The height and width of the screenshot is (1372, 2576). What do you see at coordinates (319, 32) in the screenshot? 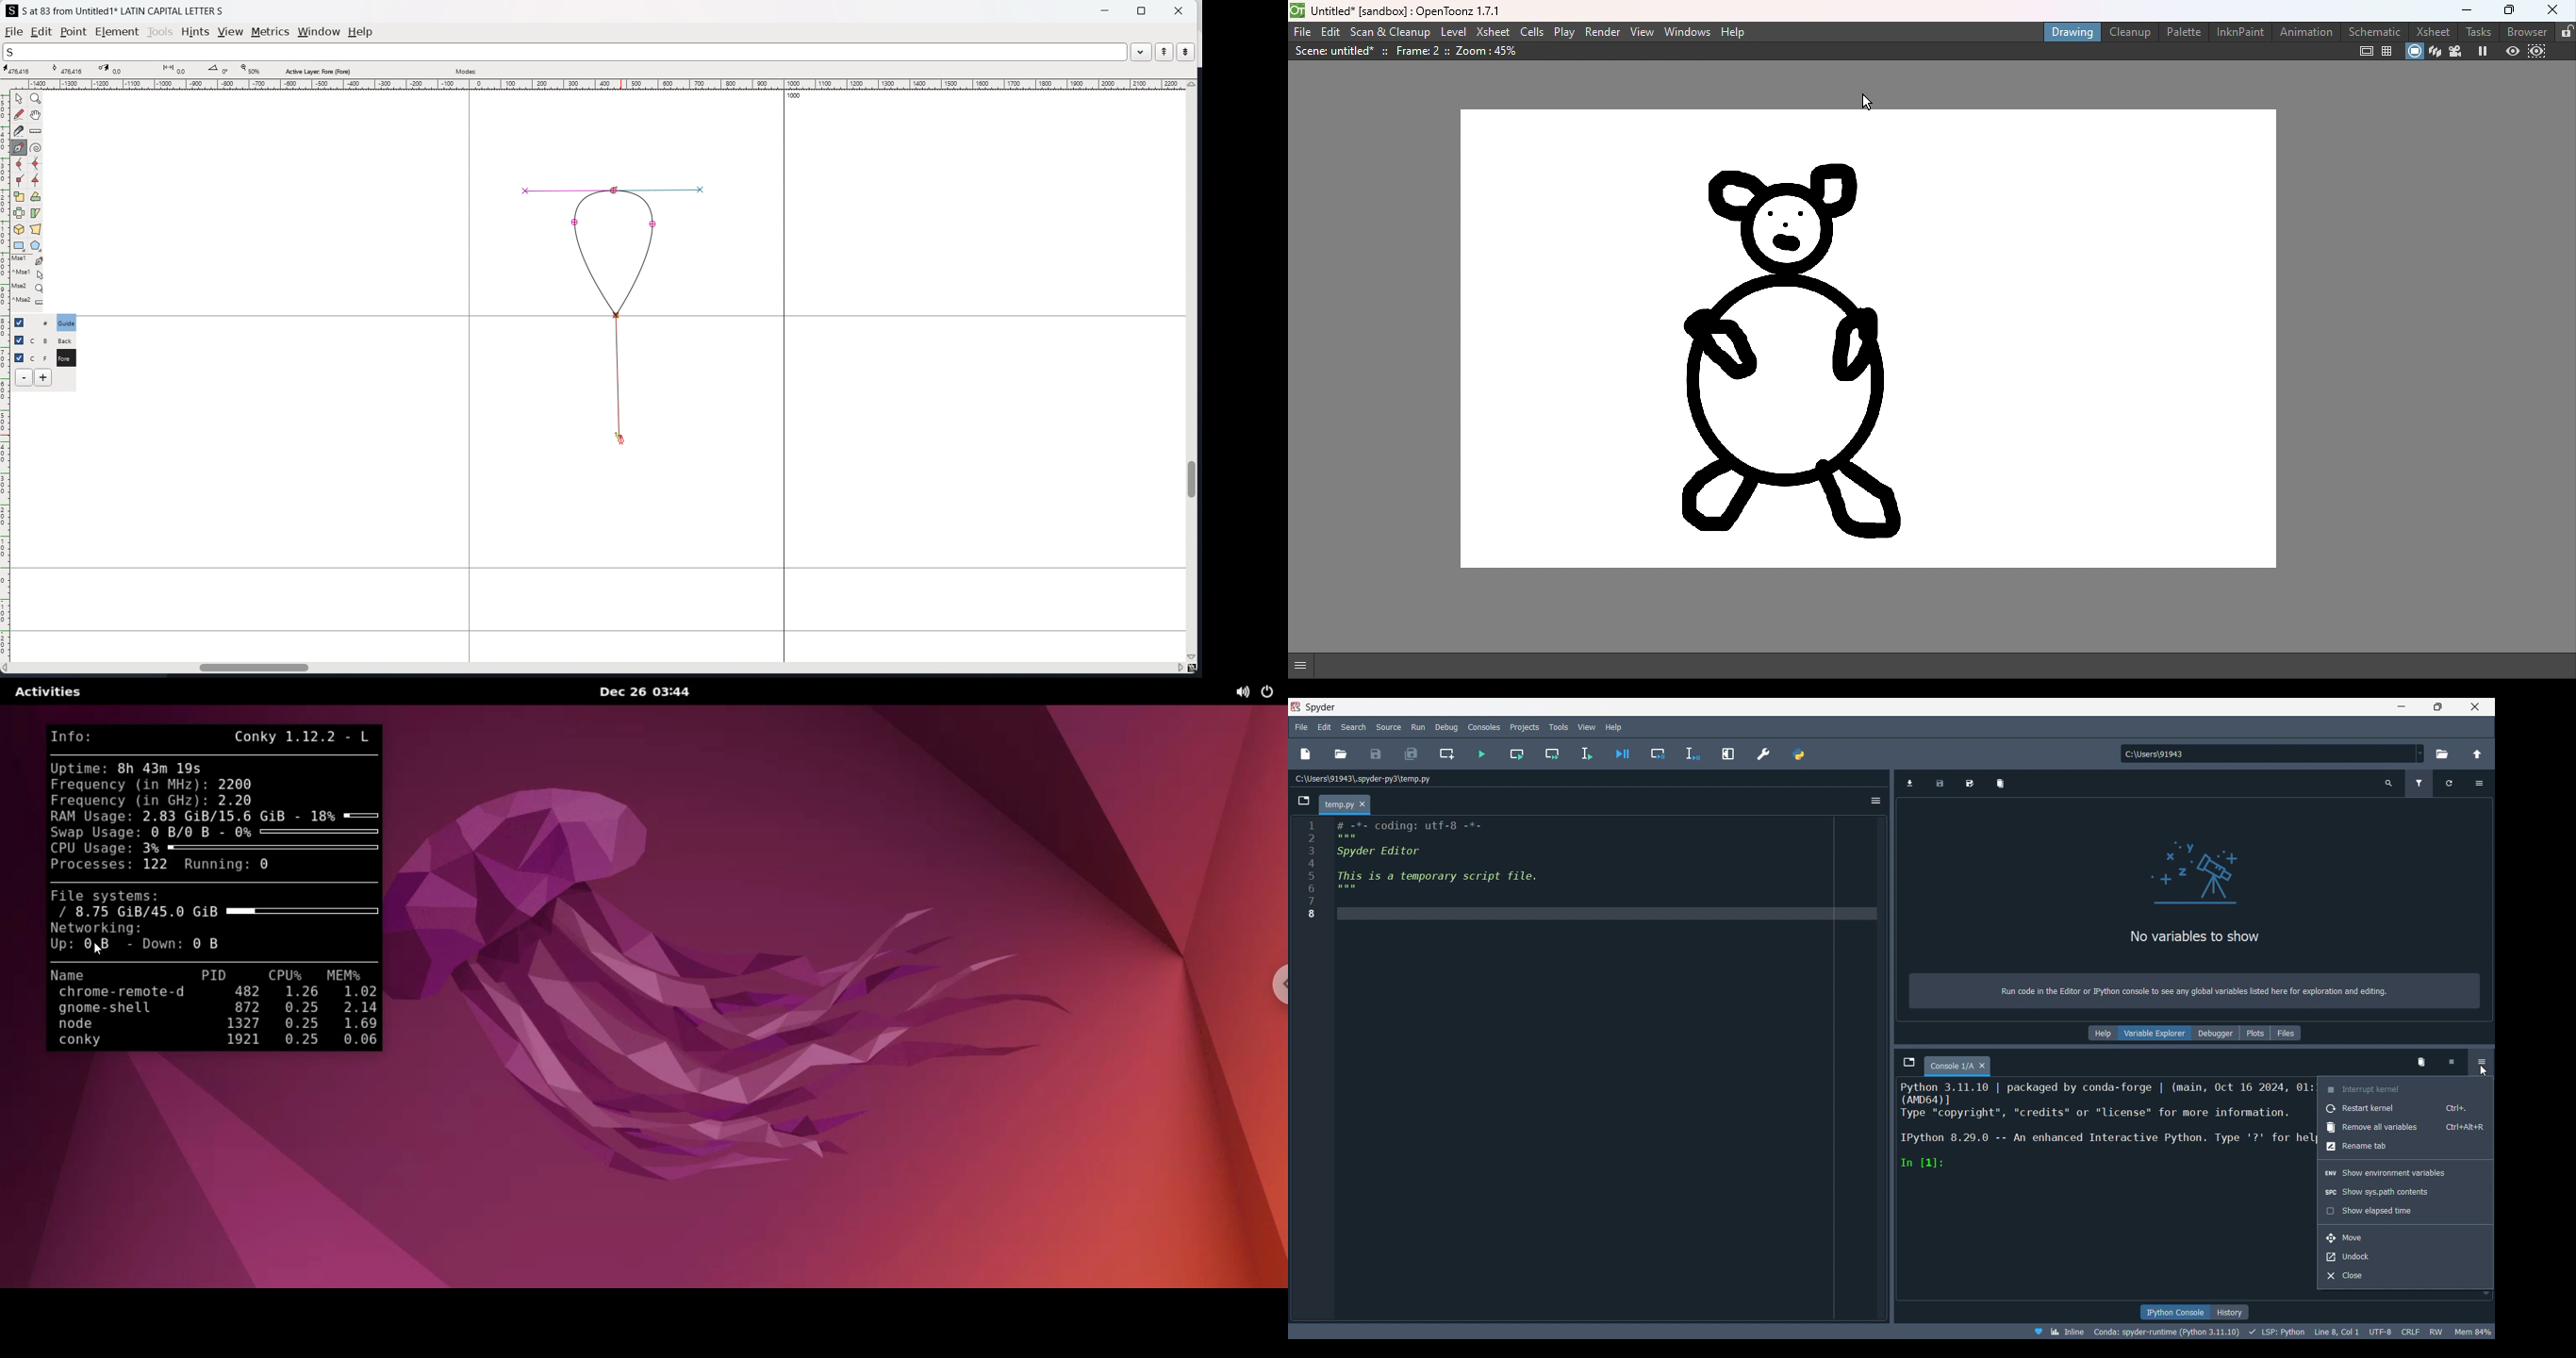
I see `window` at bounding box center [319, 32].